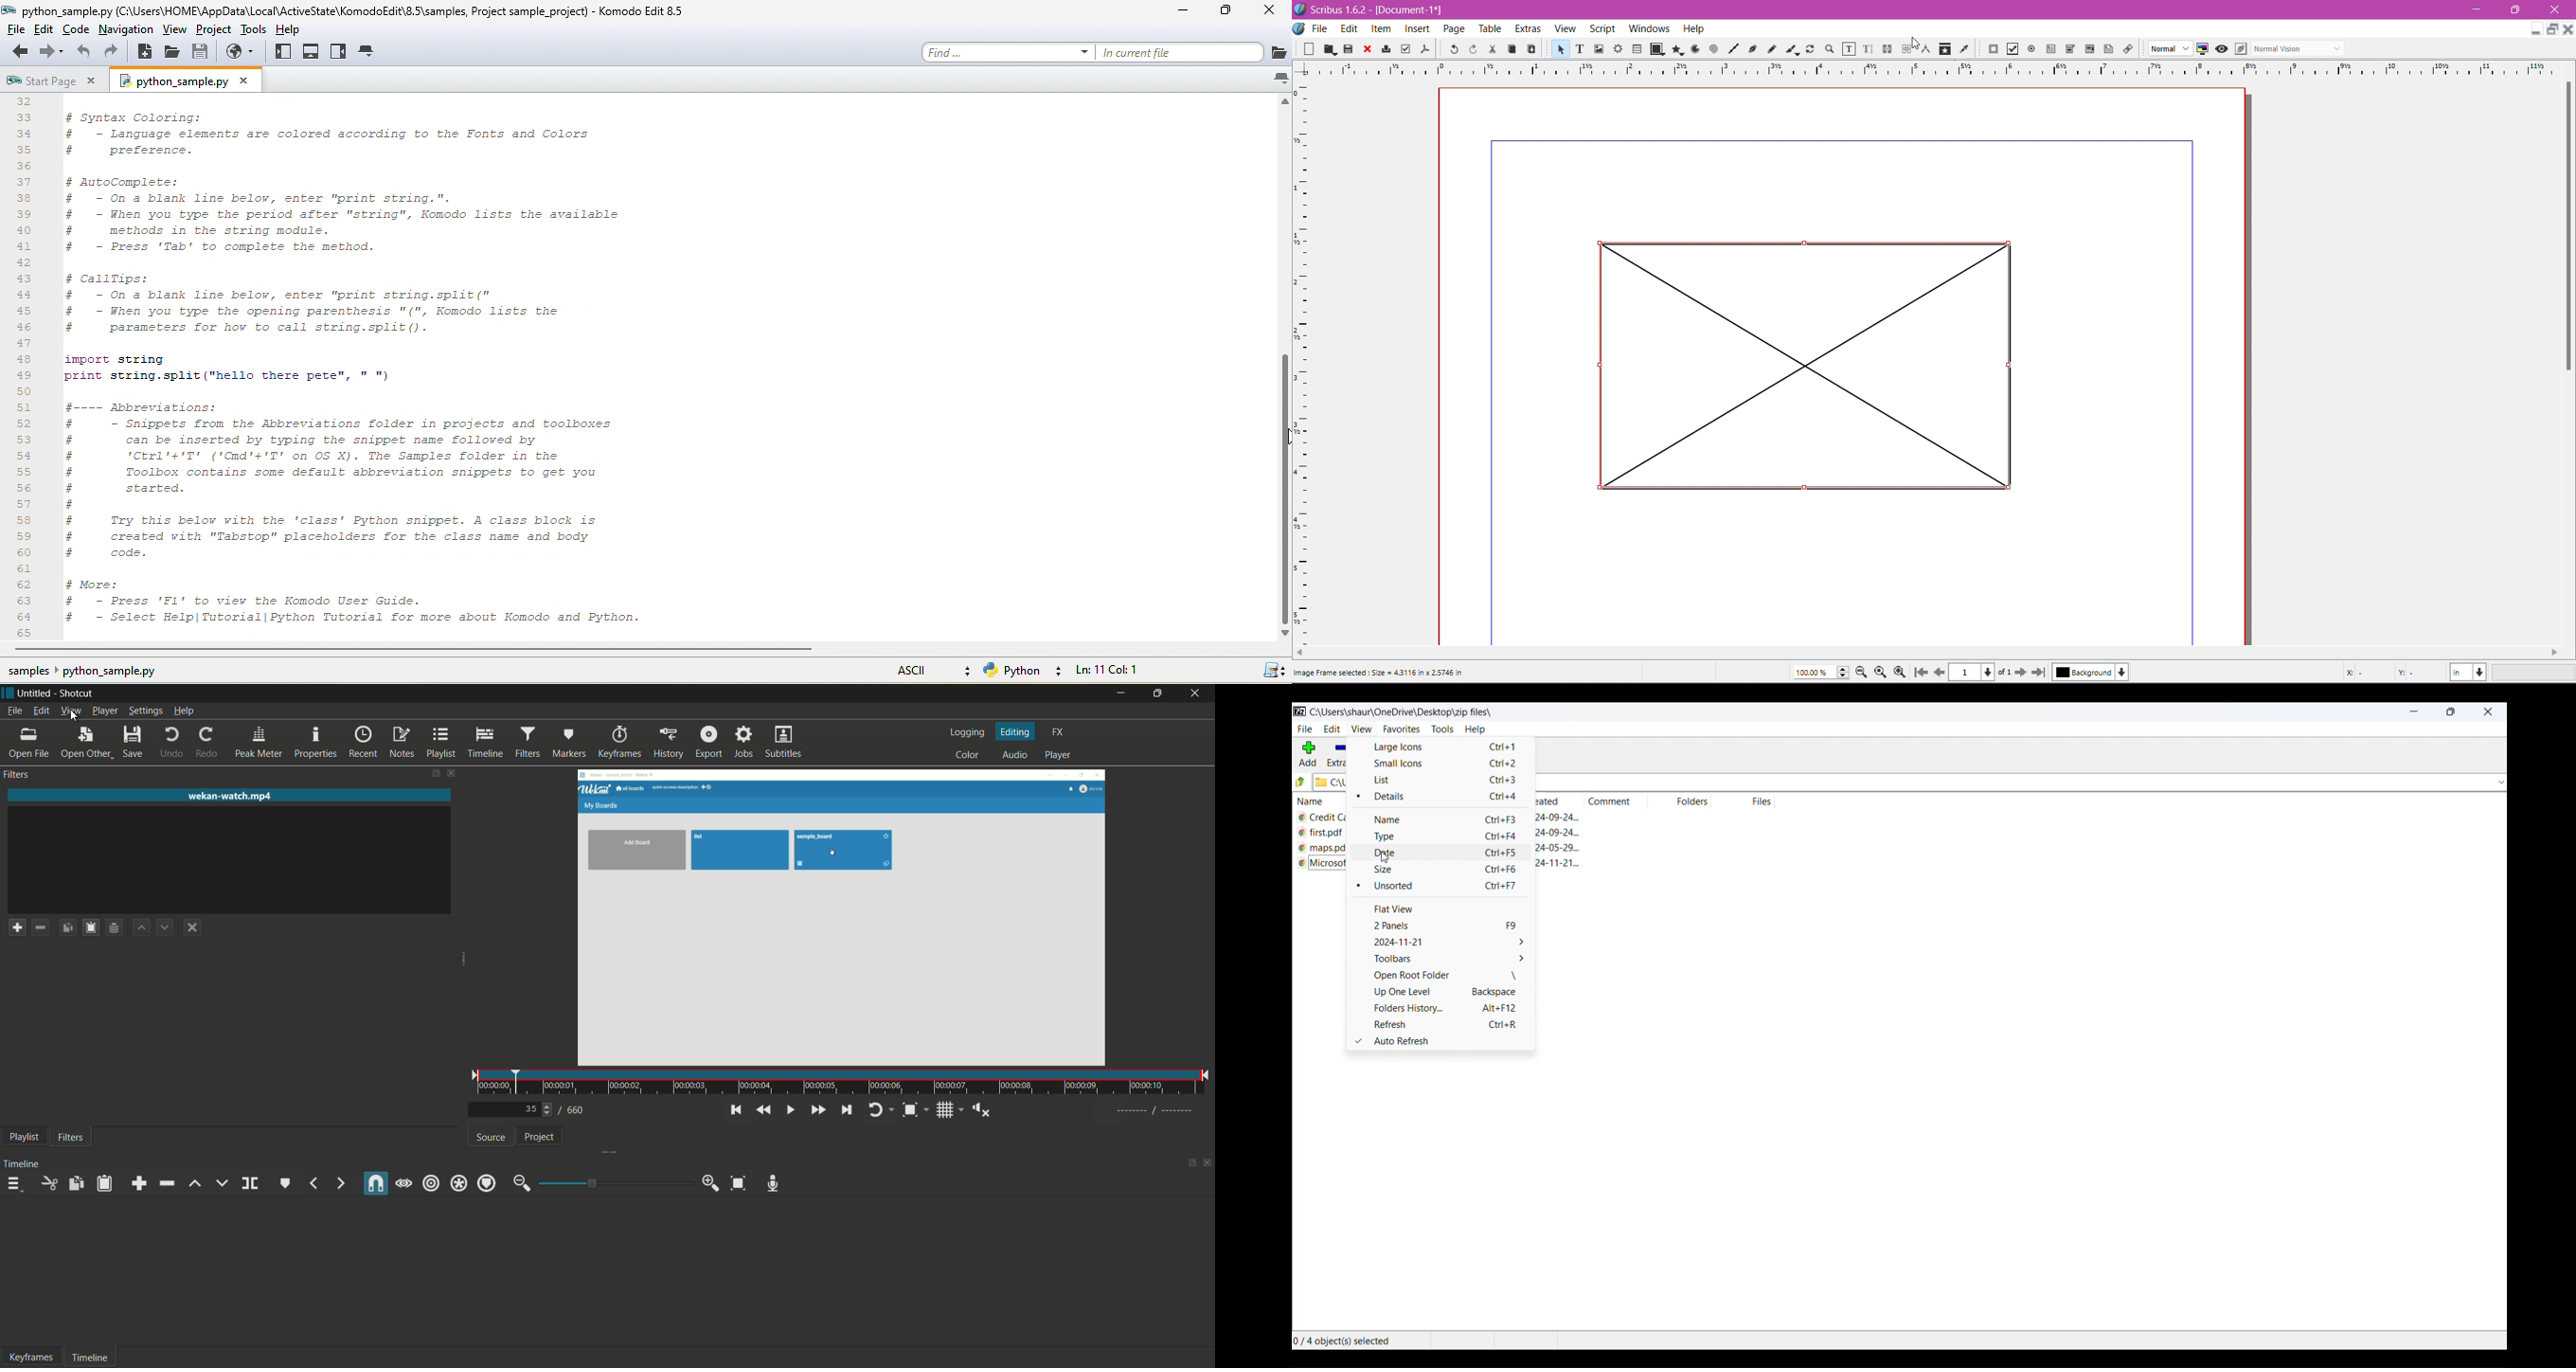 This screenshot has height=1372, width=2576. What do you see at coordinates (1332, 782) in the screenshot?
I see `folder path` at bounding box center [1332, 782].